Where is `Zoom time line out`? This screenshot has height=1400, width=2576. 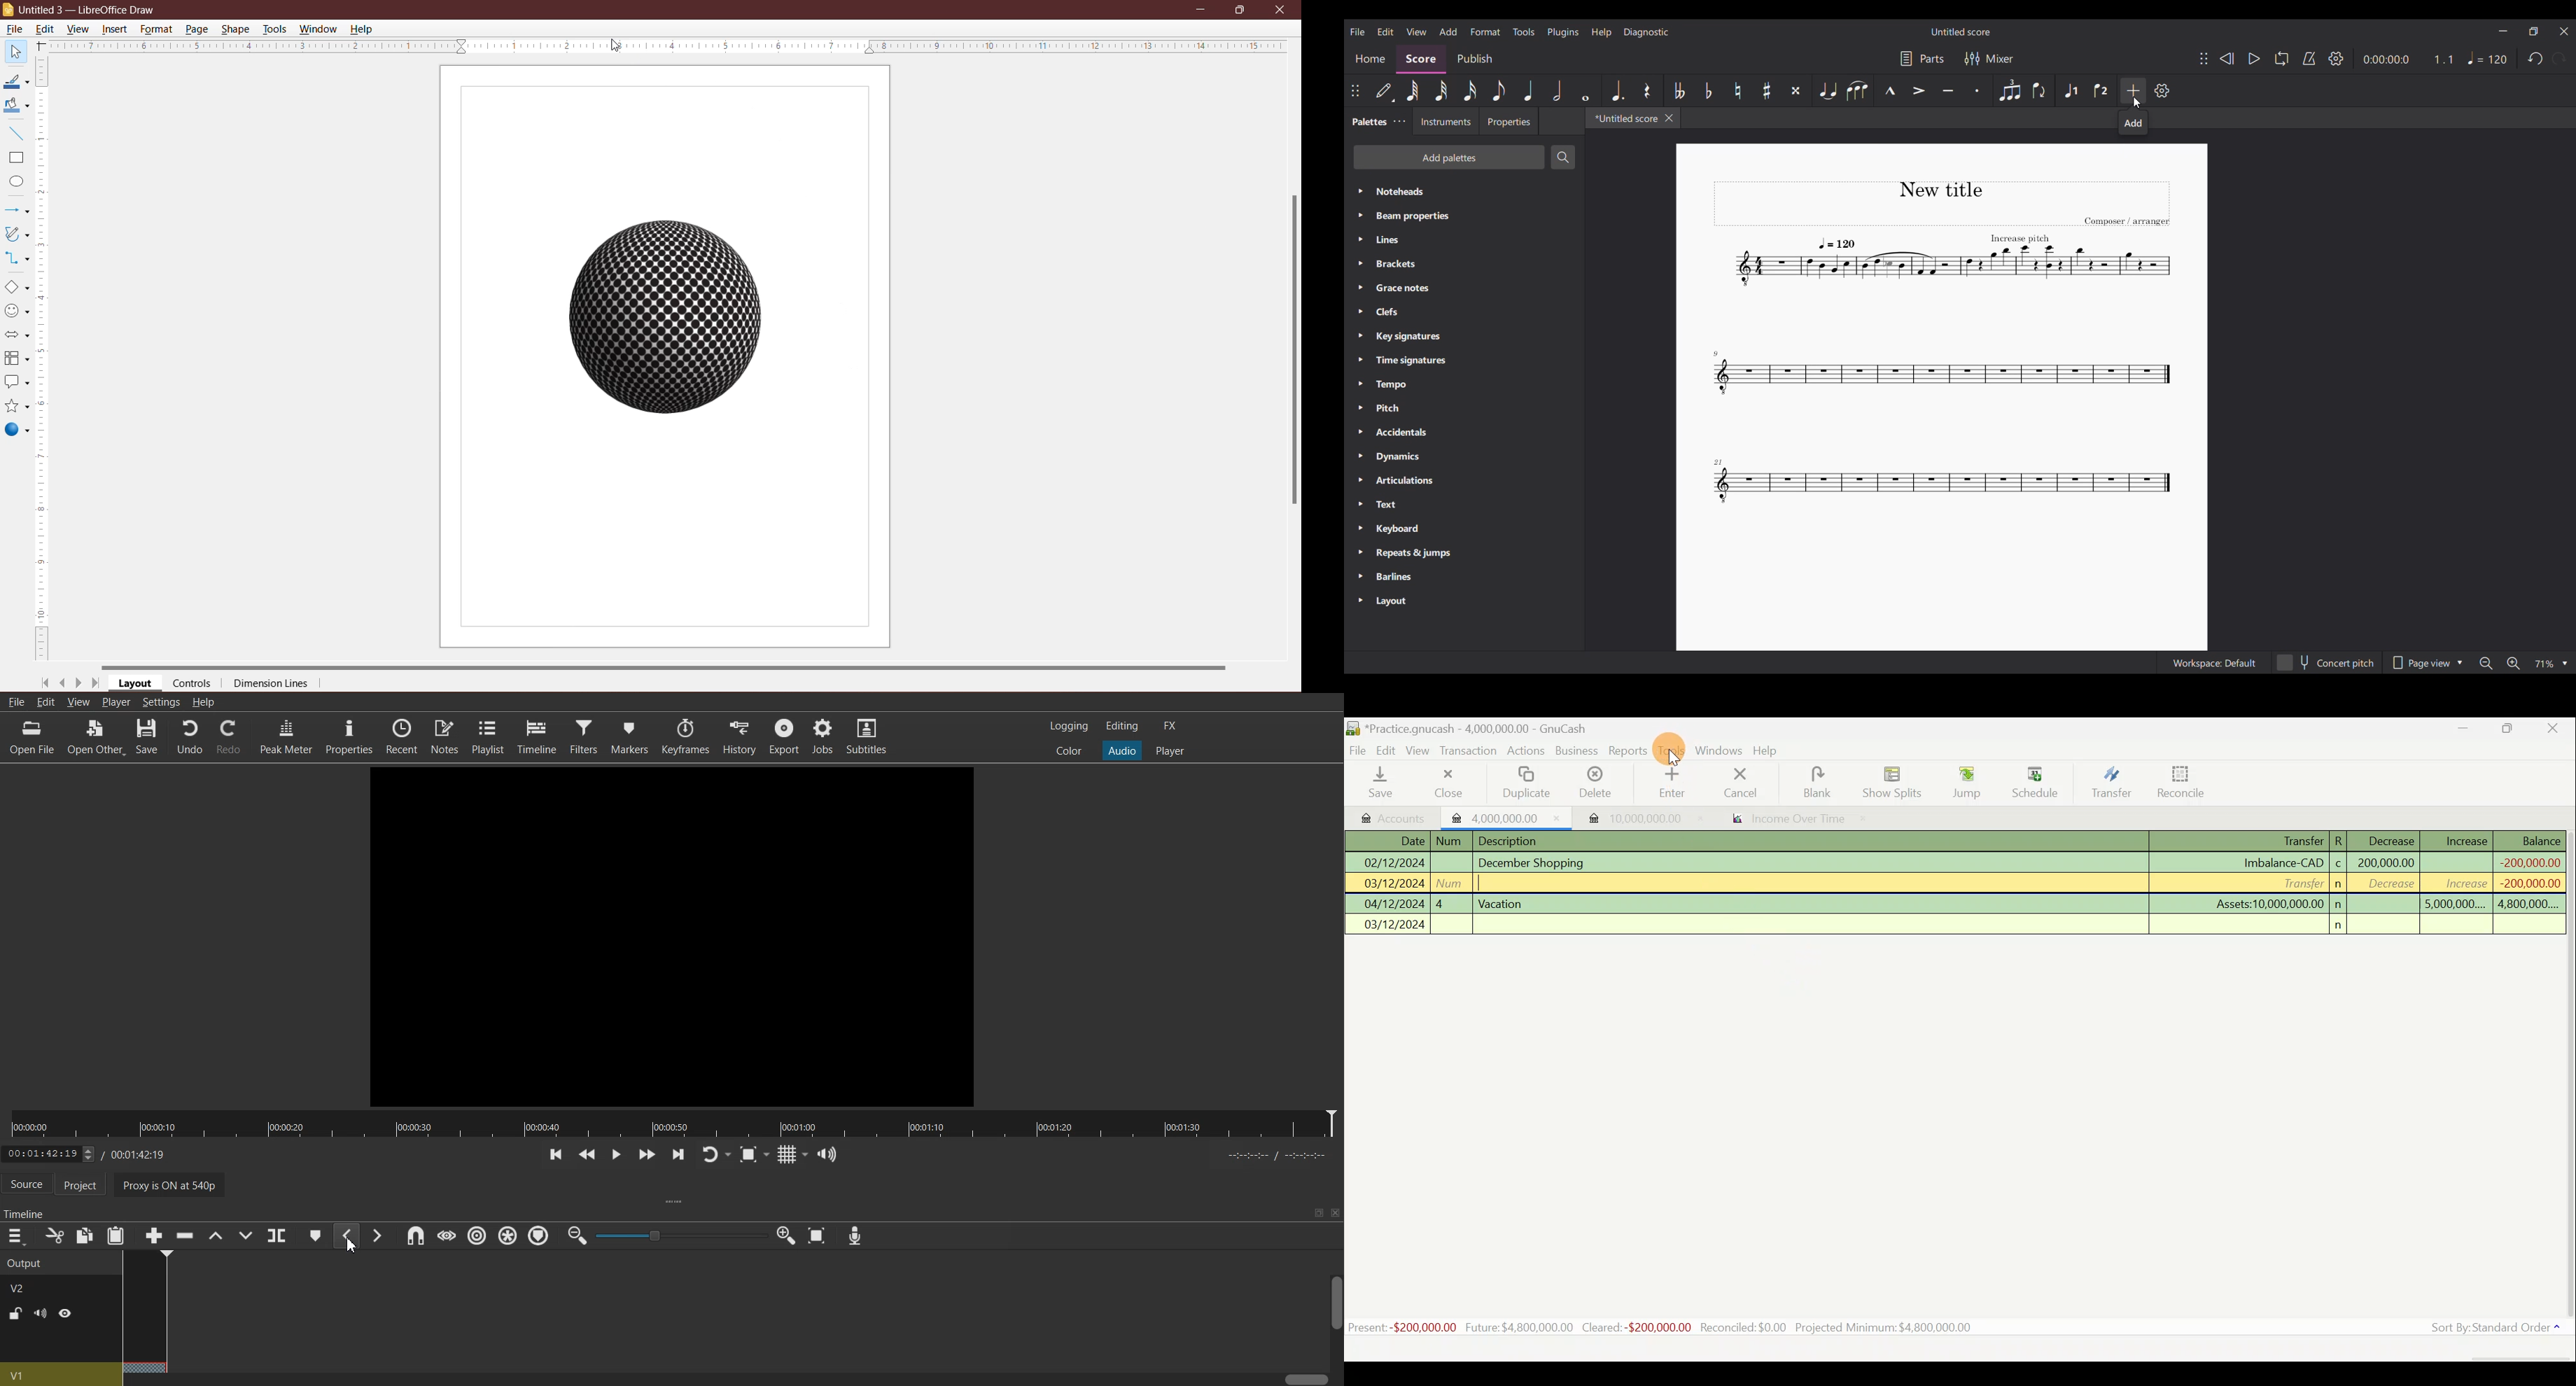 Zoom time line out is located at coordinates (576, 1236).